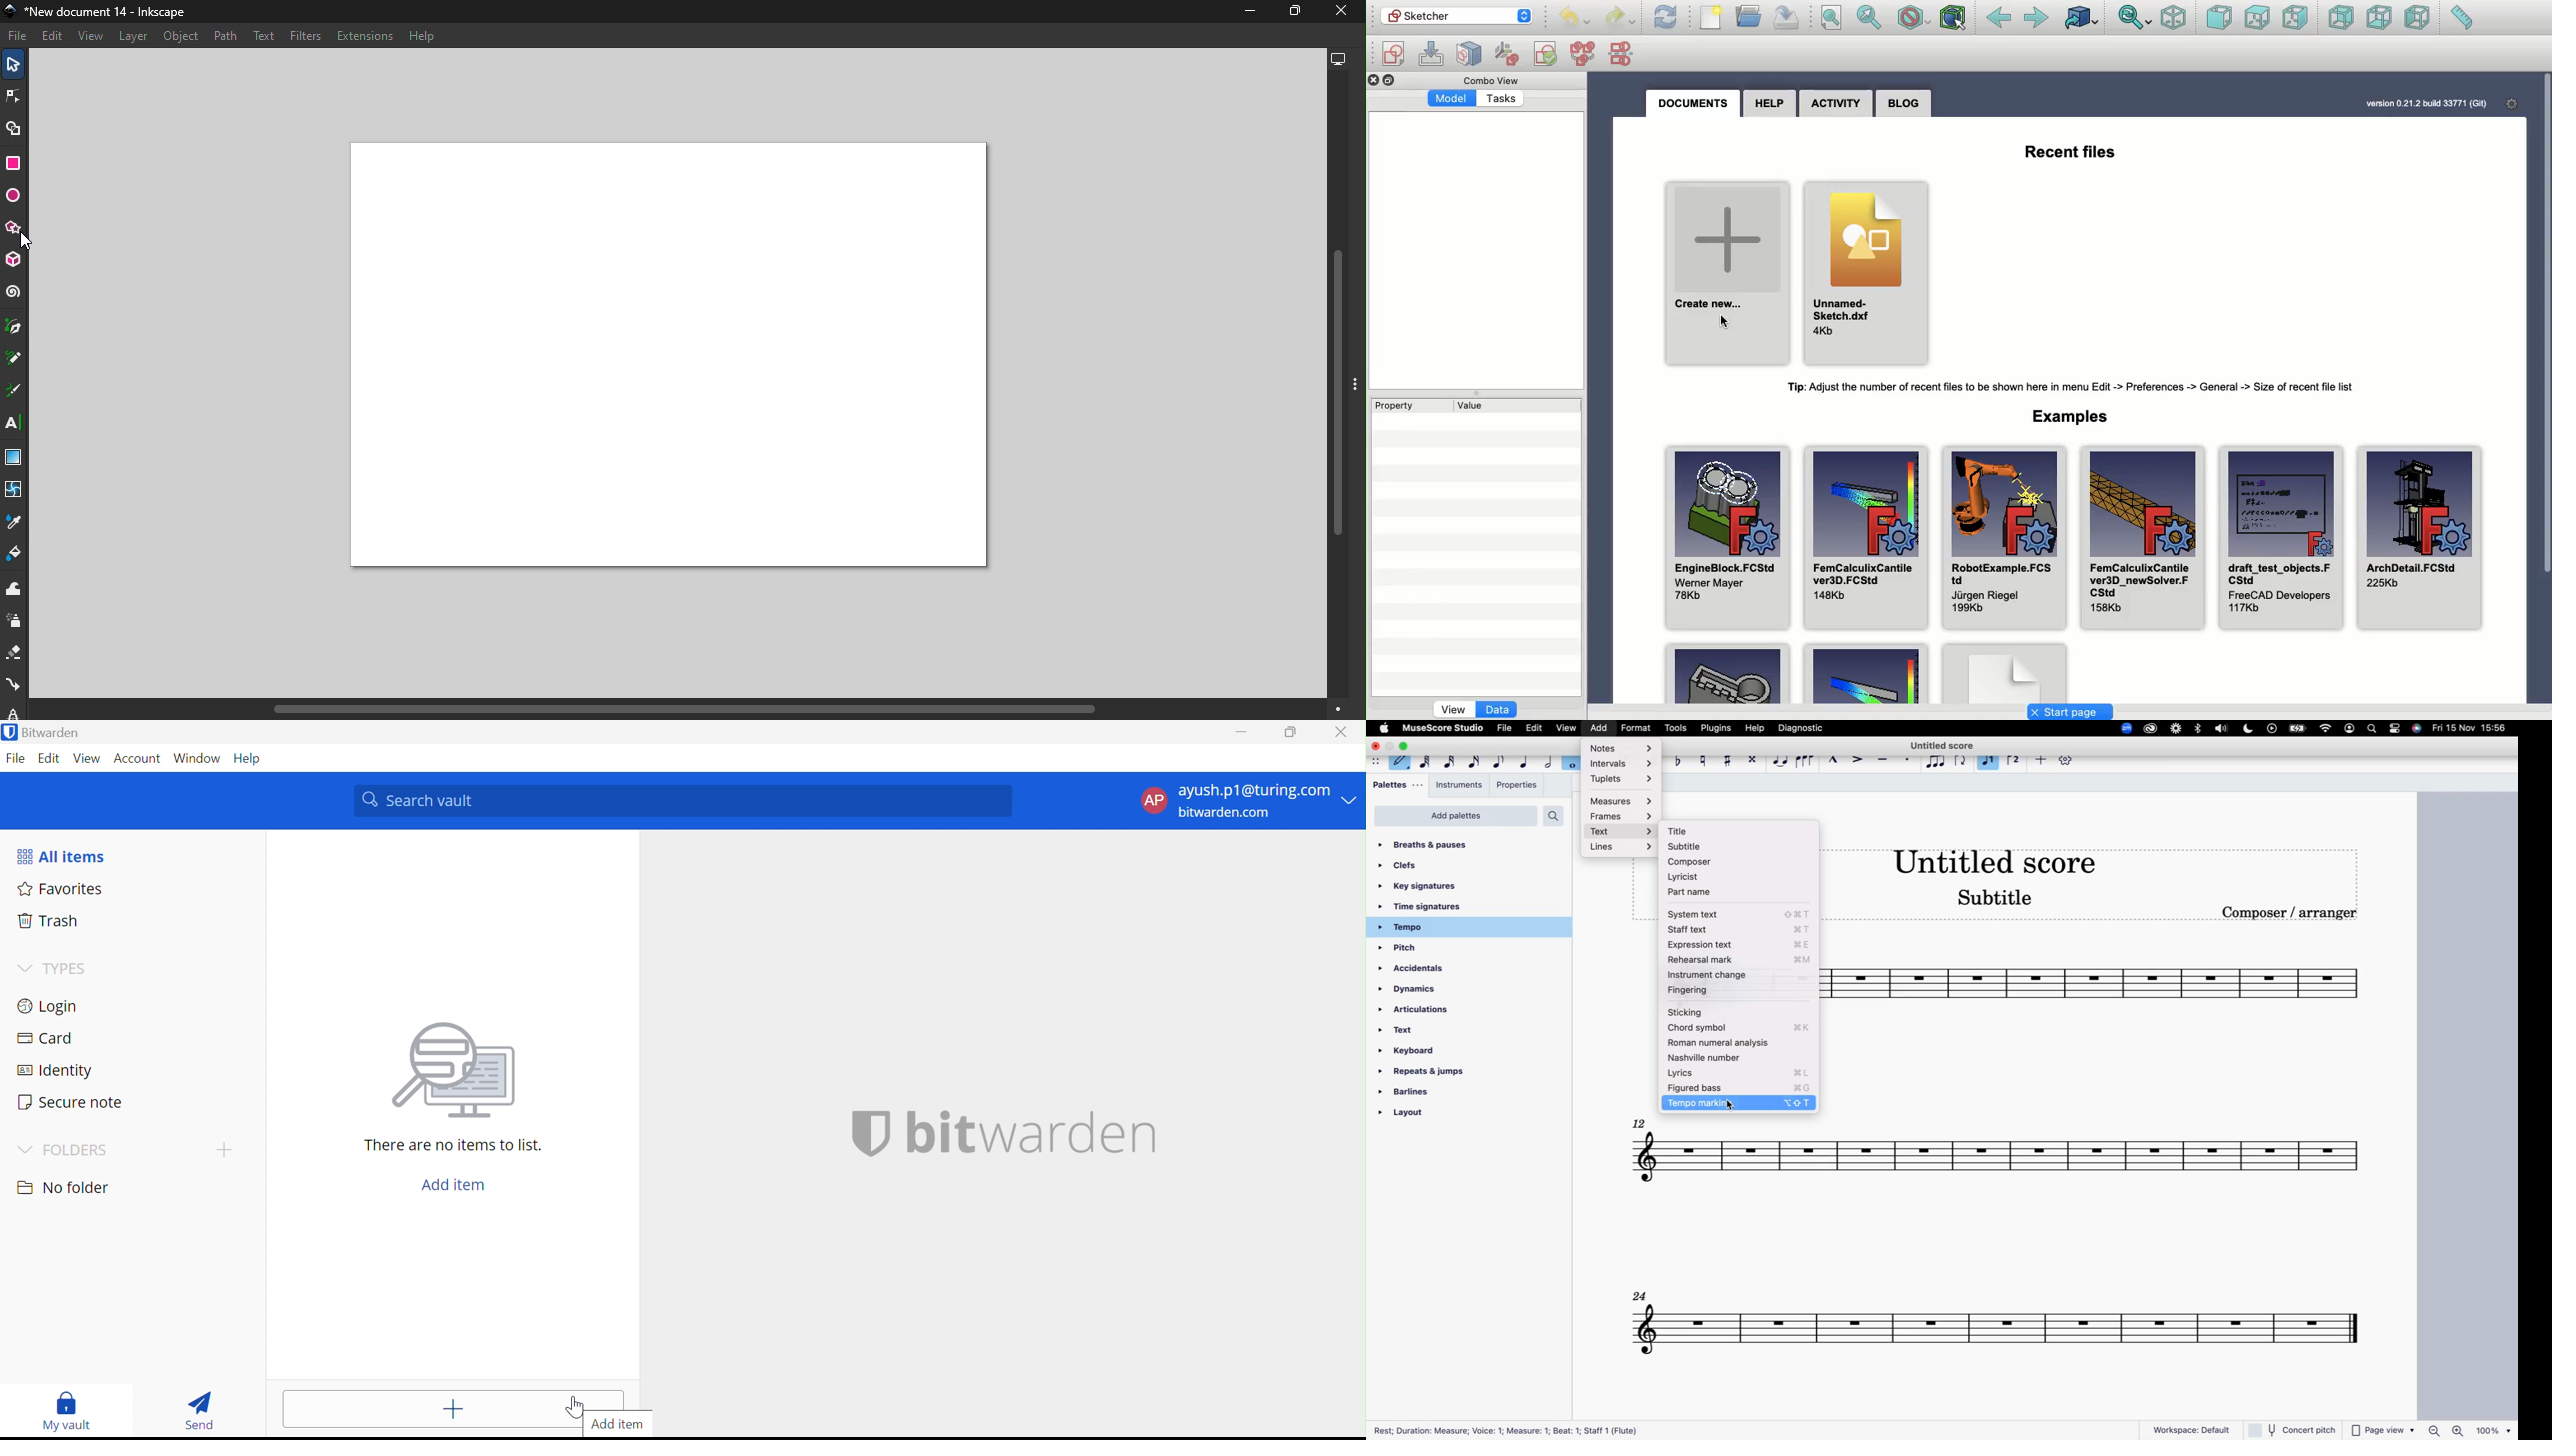 This screenshot has height=1456, width=2576. I want to click on Drop Down, so click(1352, 799).